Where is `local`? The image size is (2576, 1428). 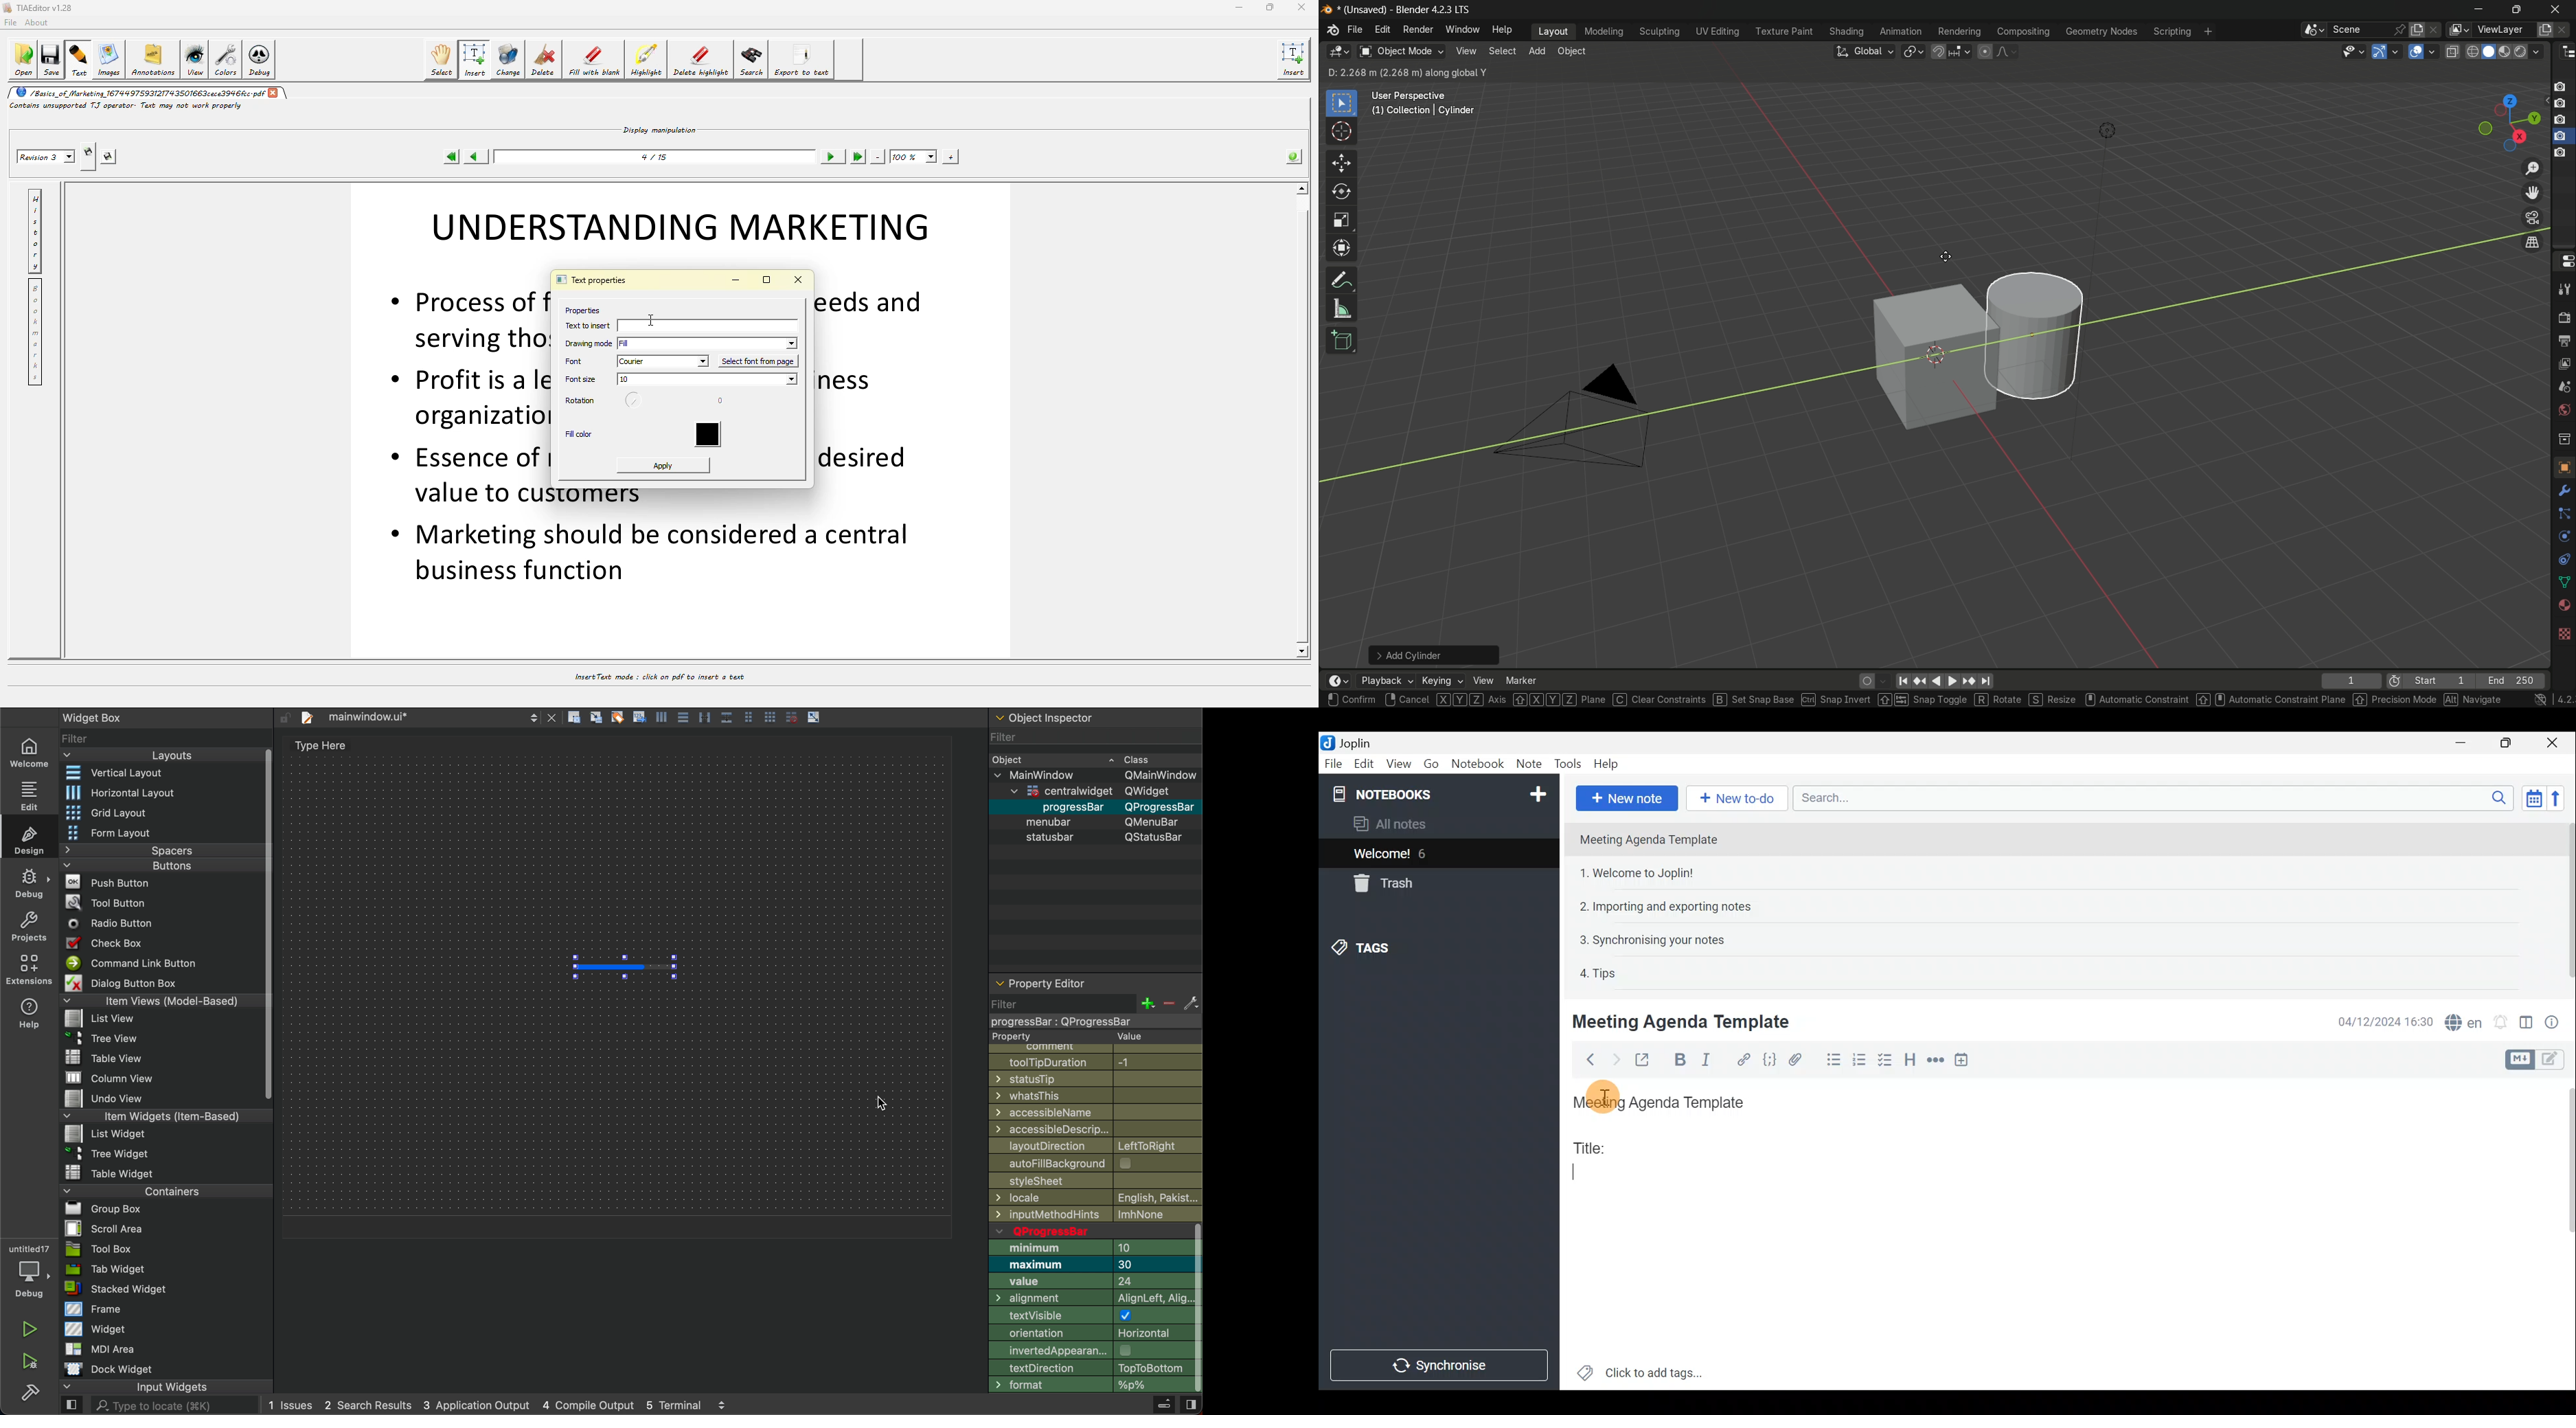
local is located at coordinates (1096, 1198).